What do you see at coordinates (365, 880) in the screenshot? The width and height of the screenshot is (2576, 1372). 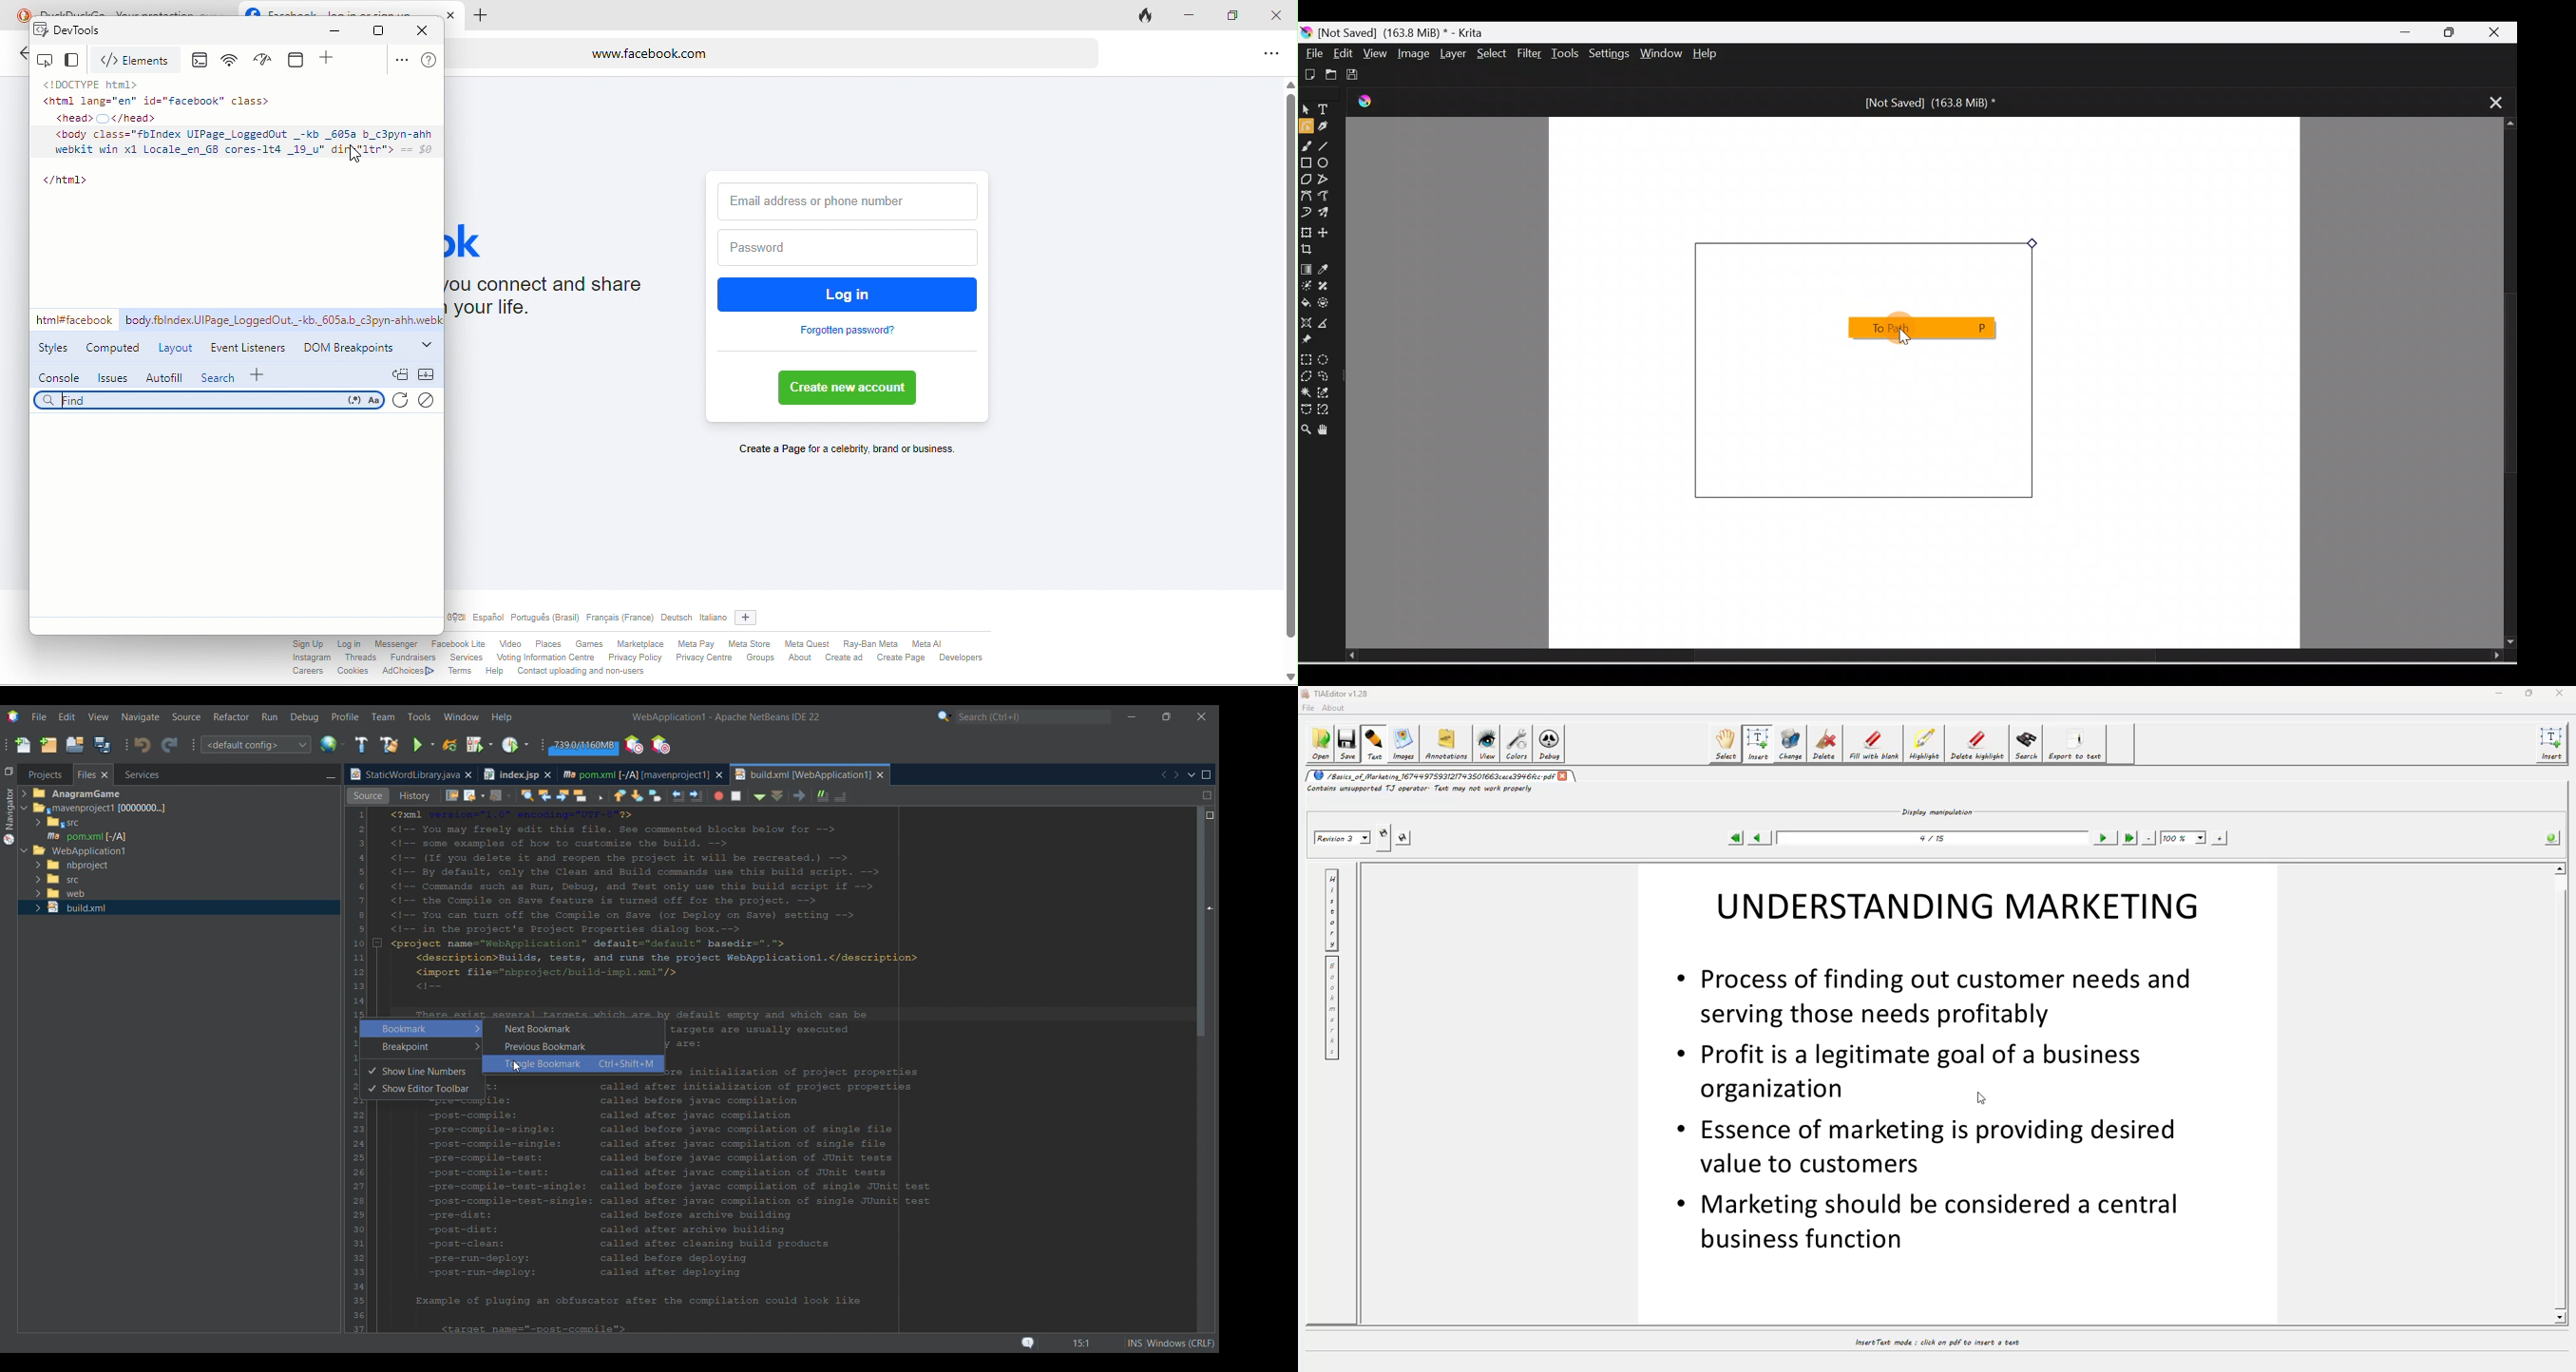 I see `Cursor right clicking ` at bounding box center [365, 880].